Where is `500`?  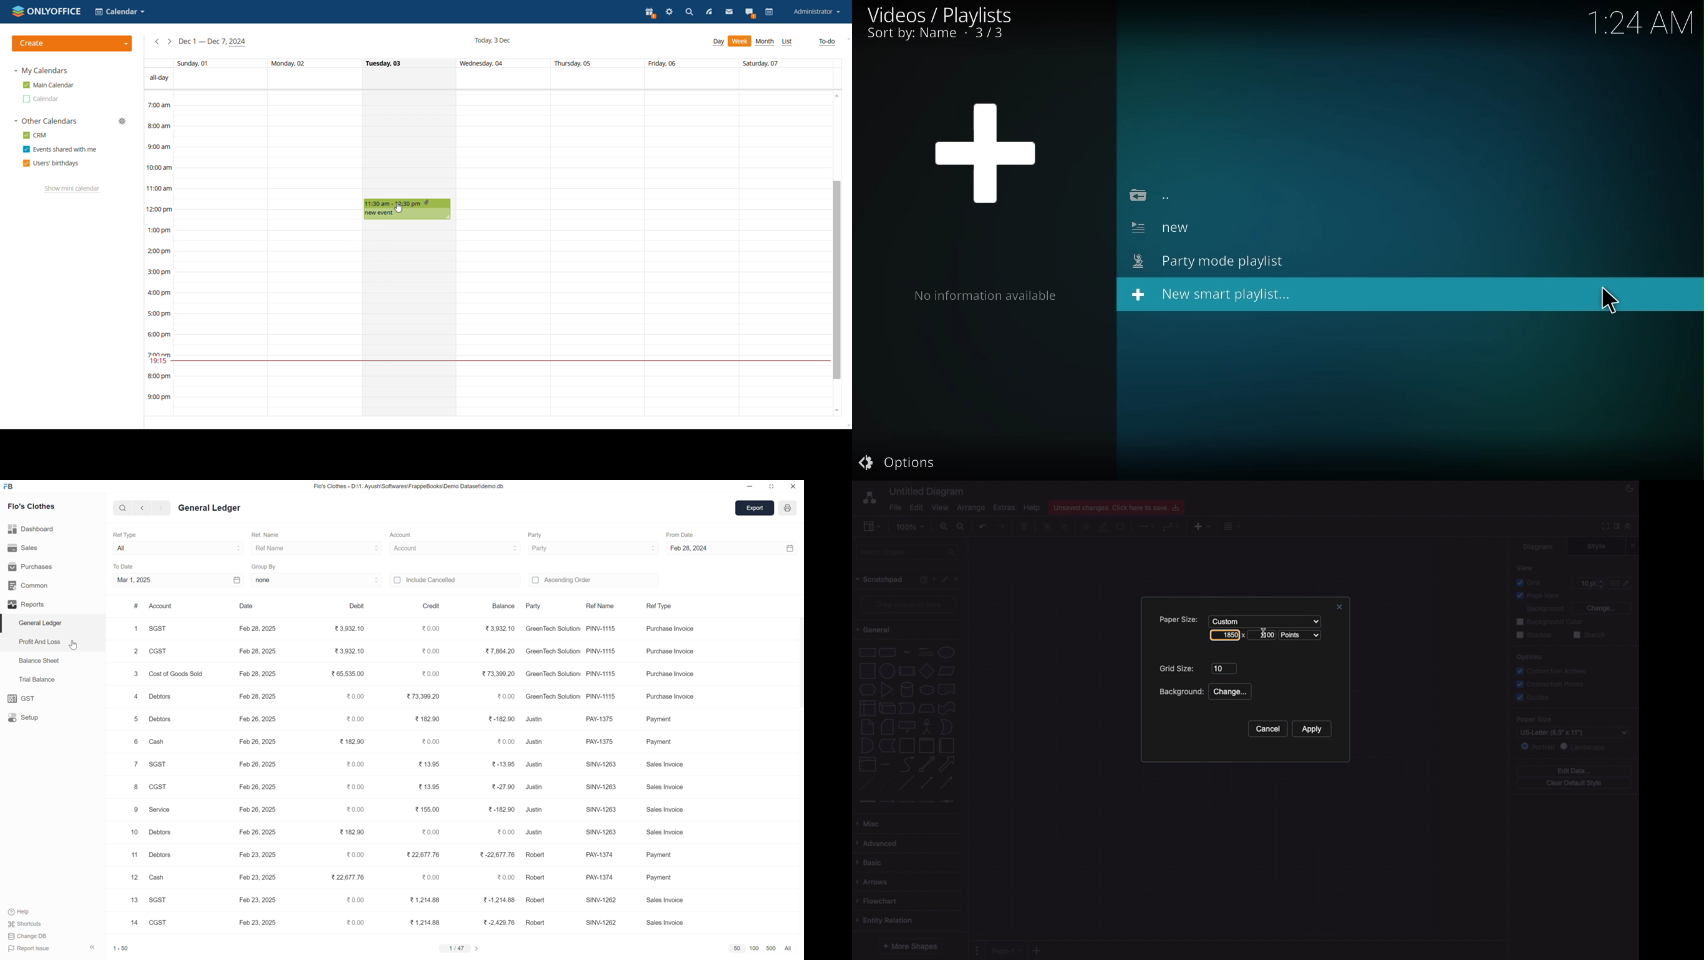
500 is located at coordinates (771, 946).